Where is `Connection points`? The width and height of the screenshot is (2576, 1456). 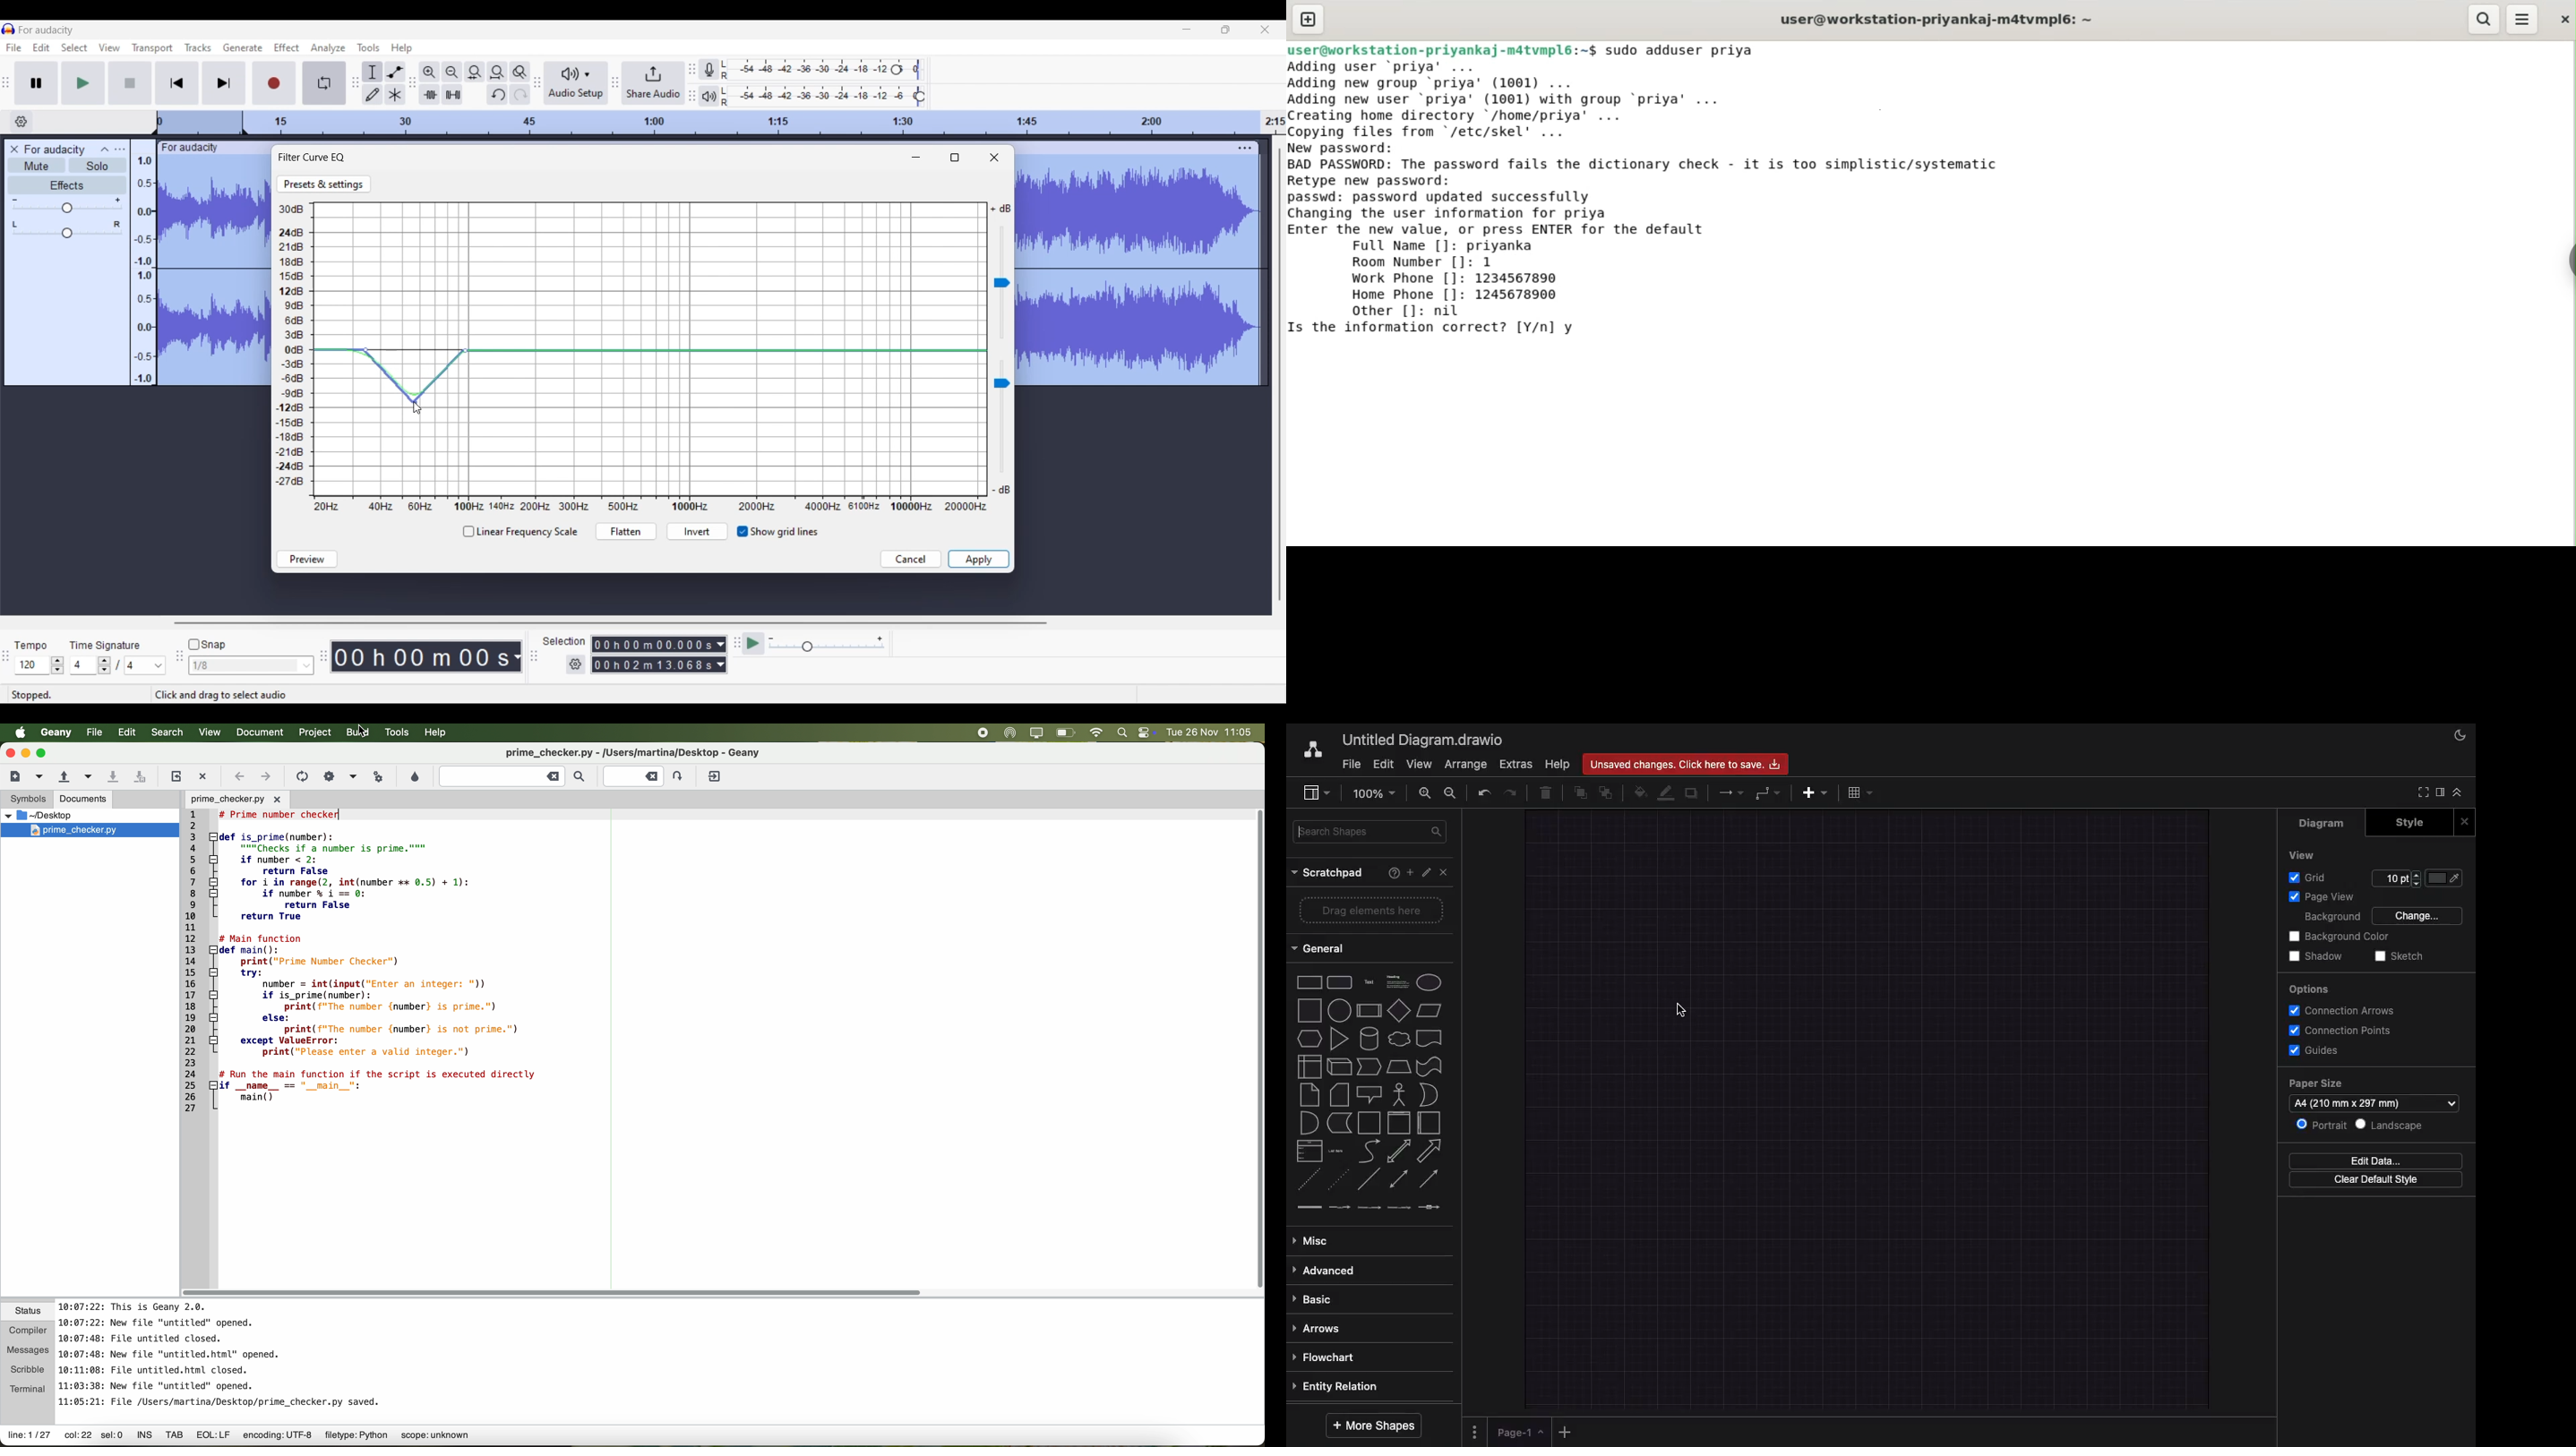
Connection points is located at coordinates (2343, 1031).